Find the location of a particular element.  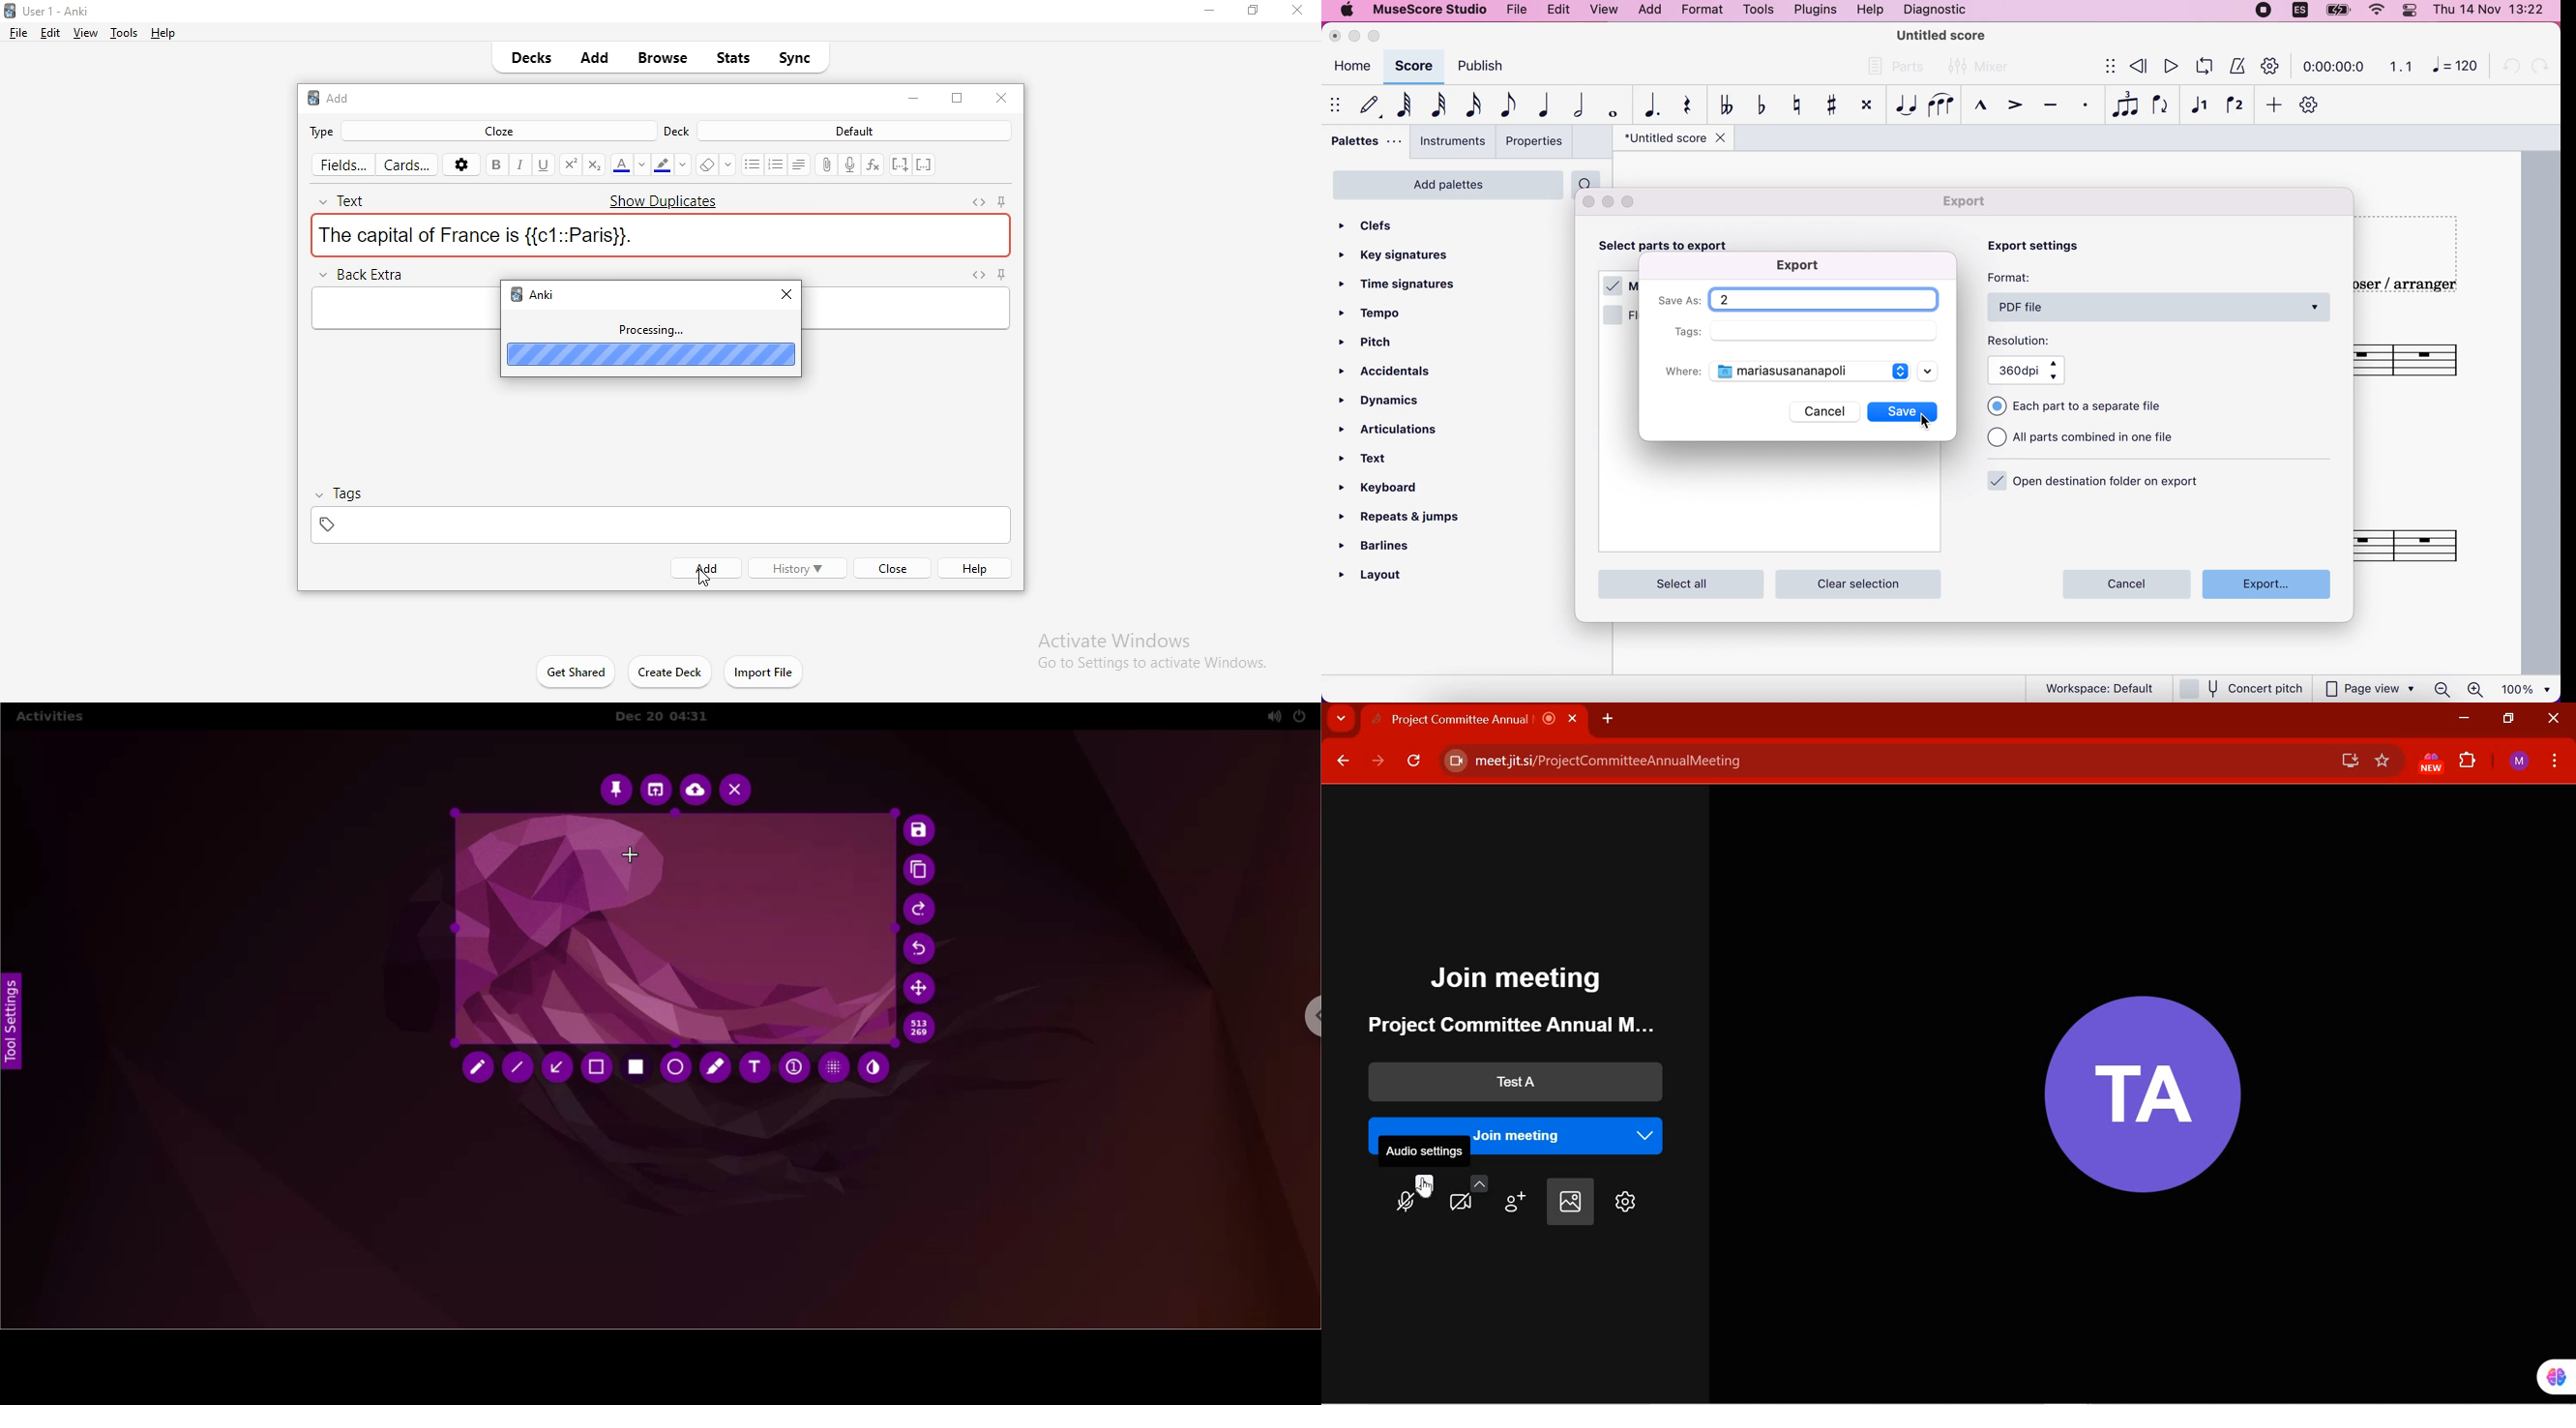

default is located at coordinates (1367, 104).